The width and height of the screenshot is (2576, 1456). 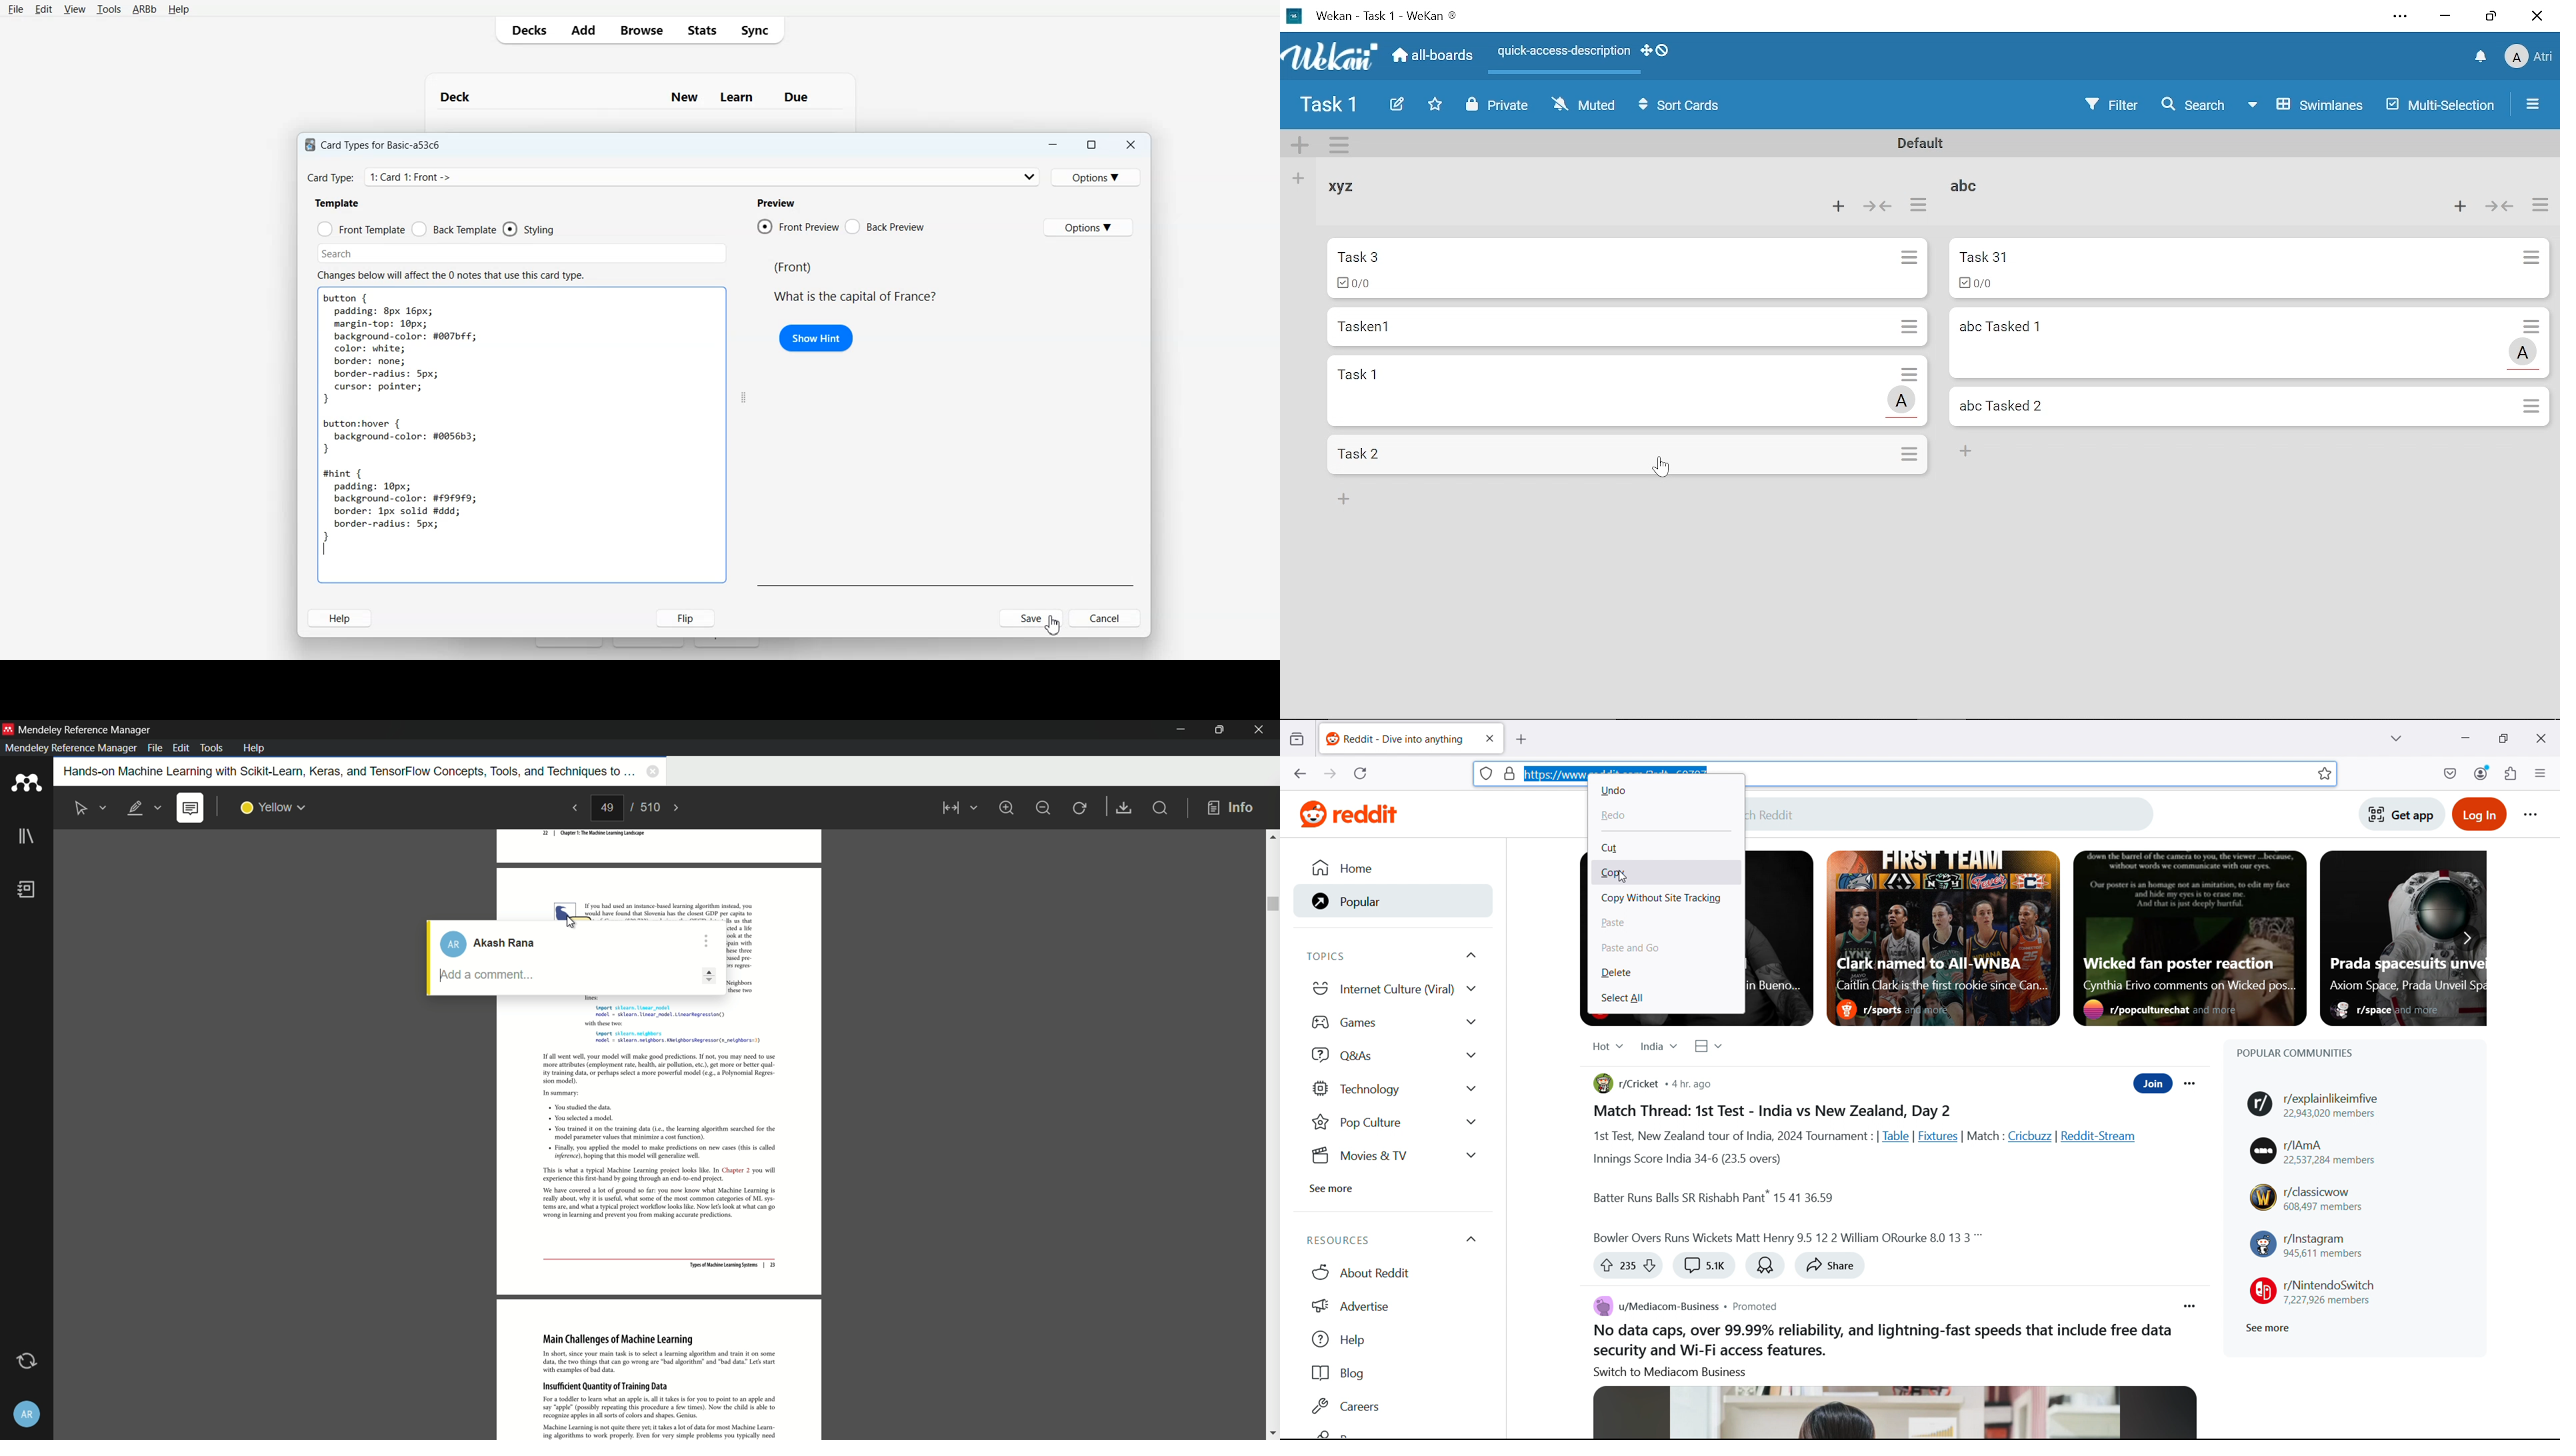 What do you see at coordinates (153, 749) in the screenshot?
I see `file menu` at bounding box center [153, 749].